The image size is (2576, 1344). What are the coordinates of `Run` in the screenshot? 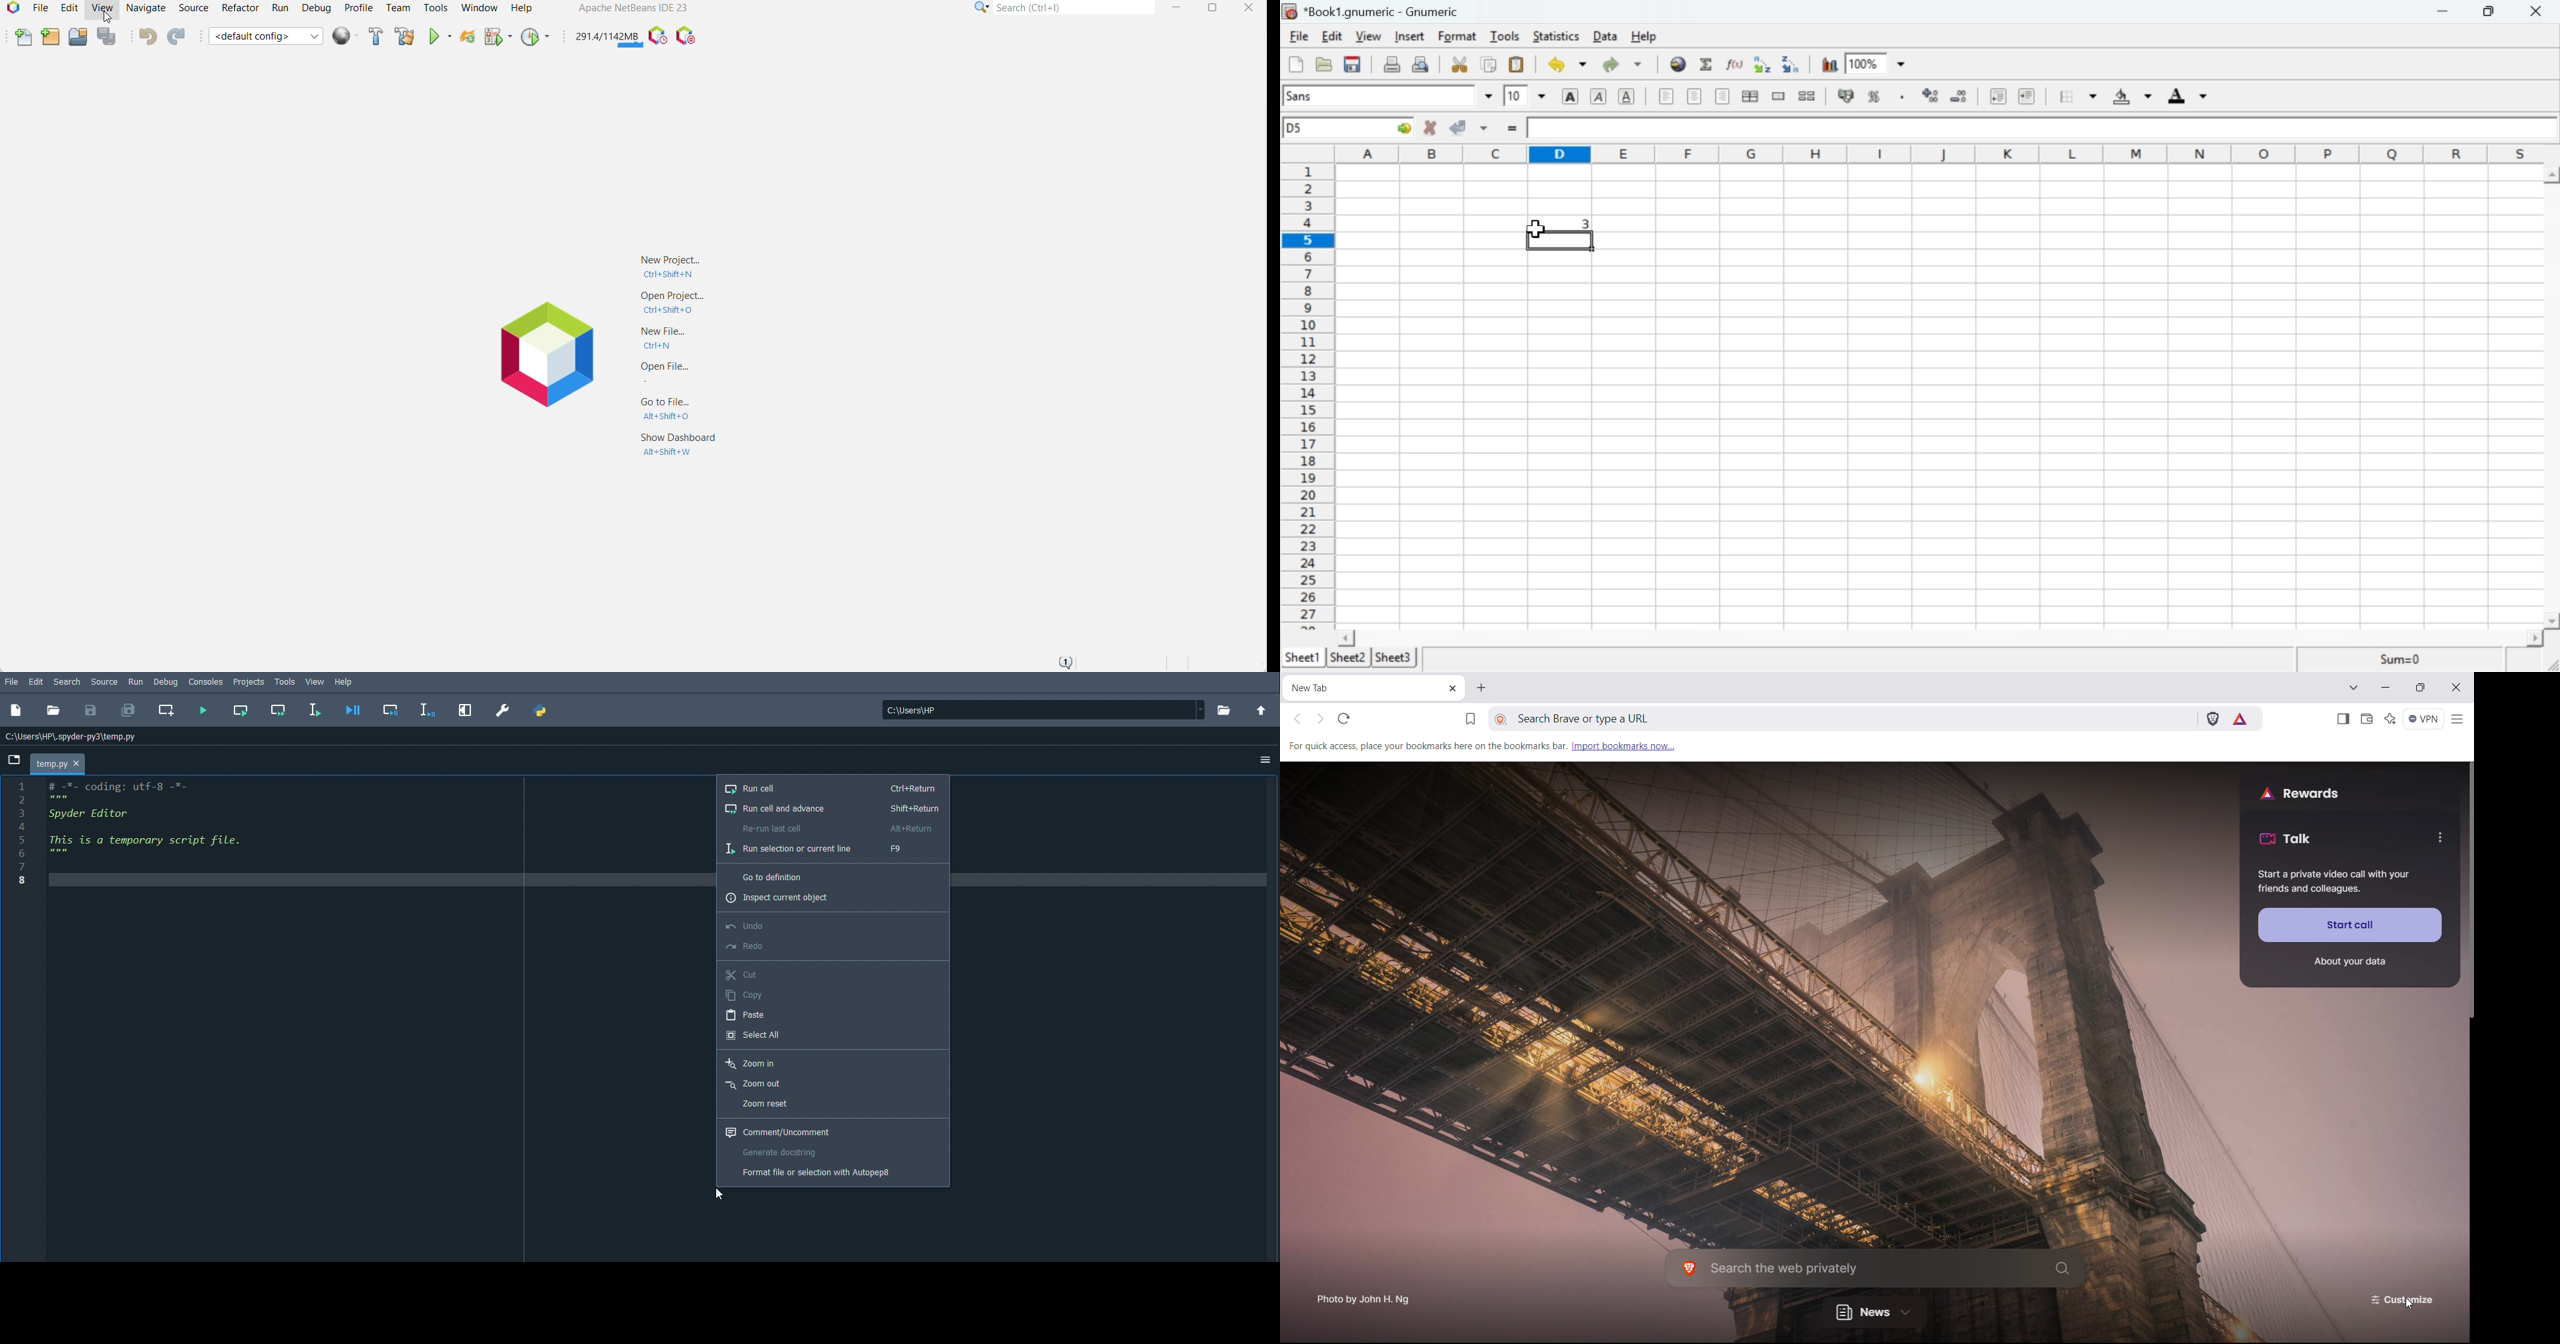 It's located at (136, 683).